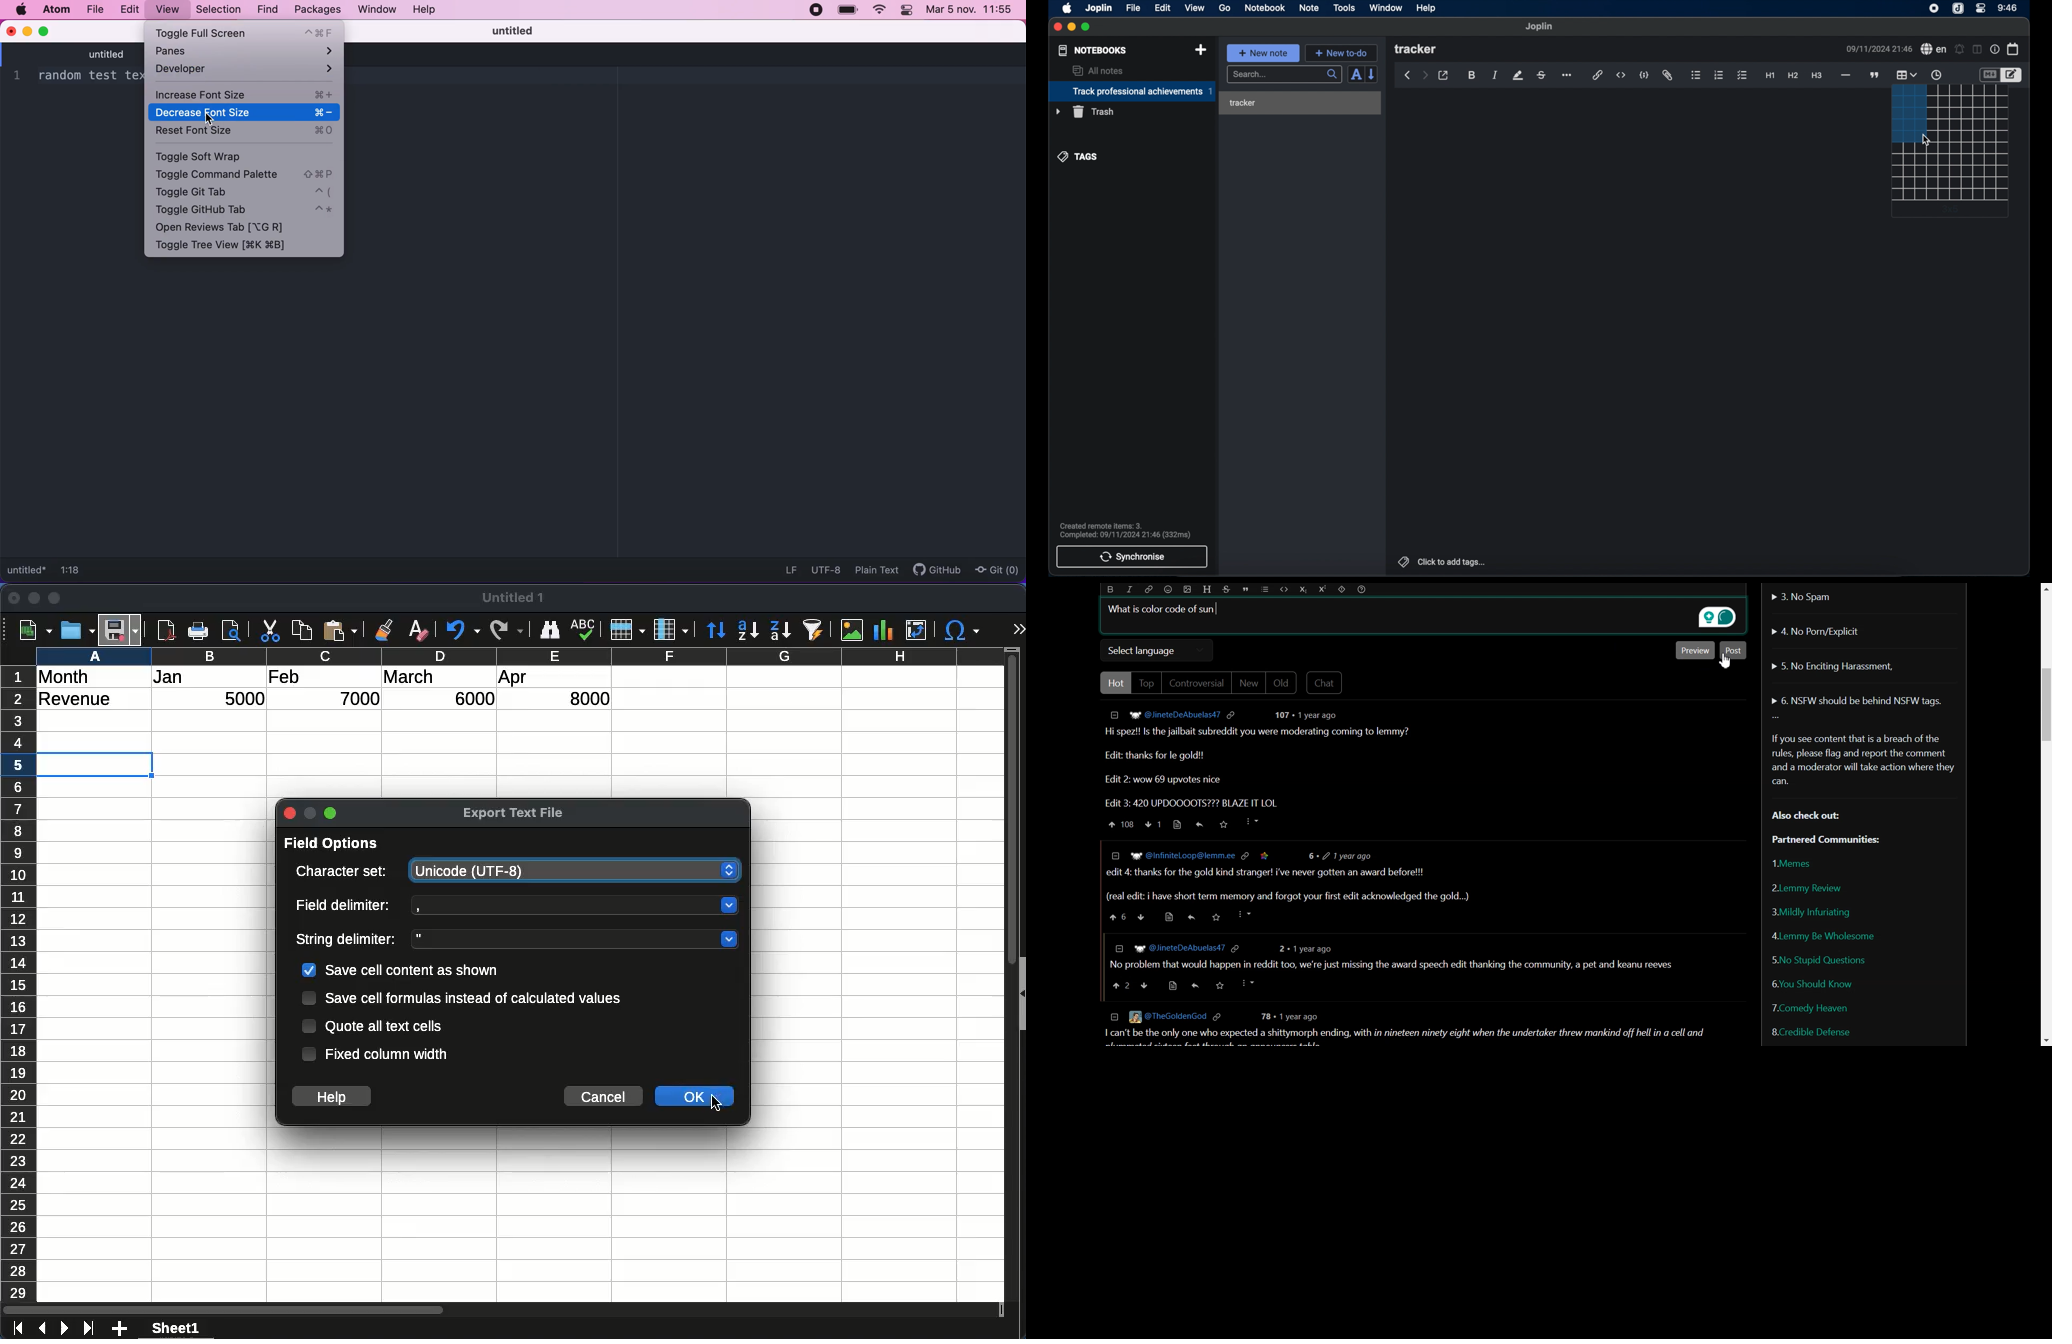 Image resolution: width=2072 pixels, height=1344 pixels. Describe the element at coordinates (1934, 9) in the screenshot. I see `joplin icon` at that location.